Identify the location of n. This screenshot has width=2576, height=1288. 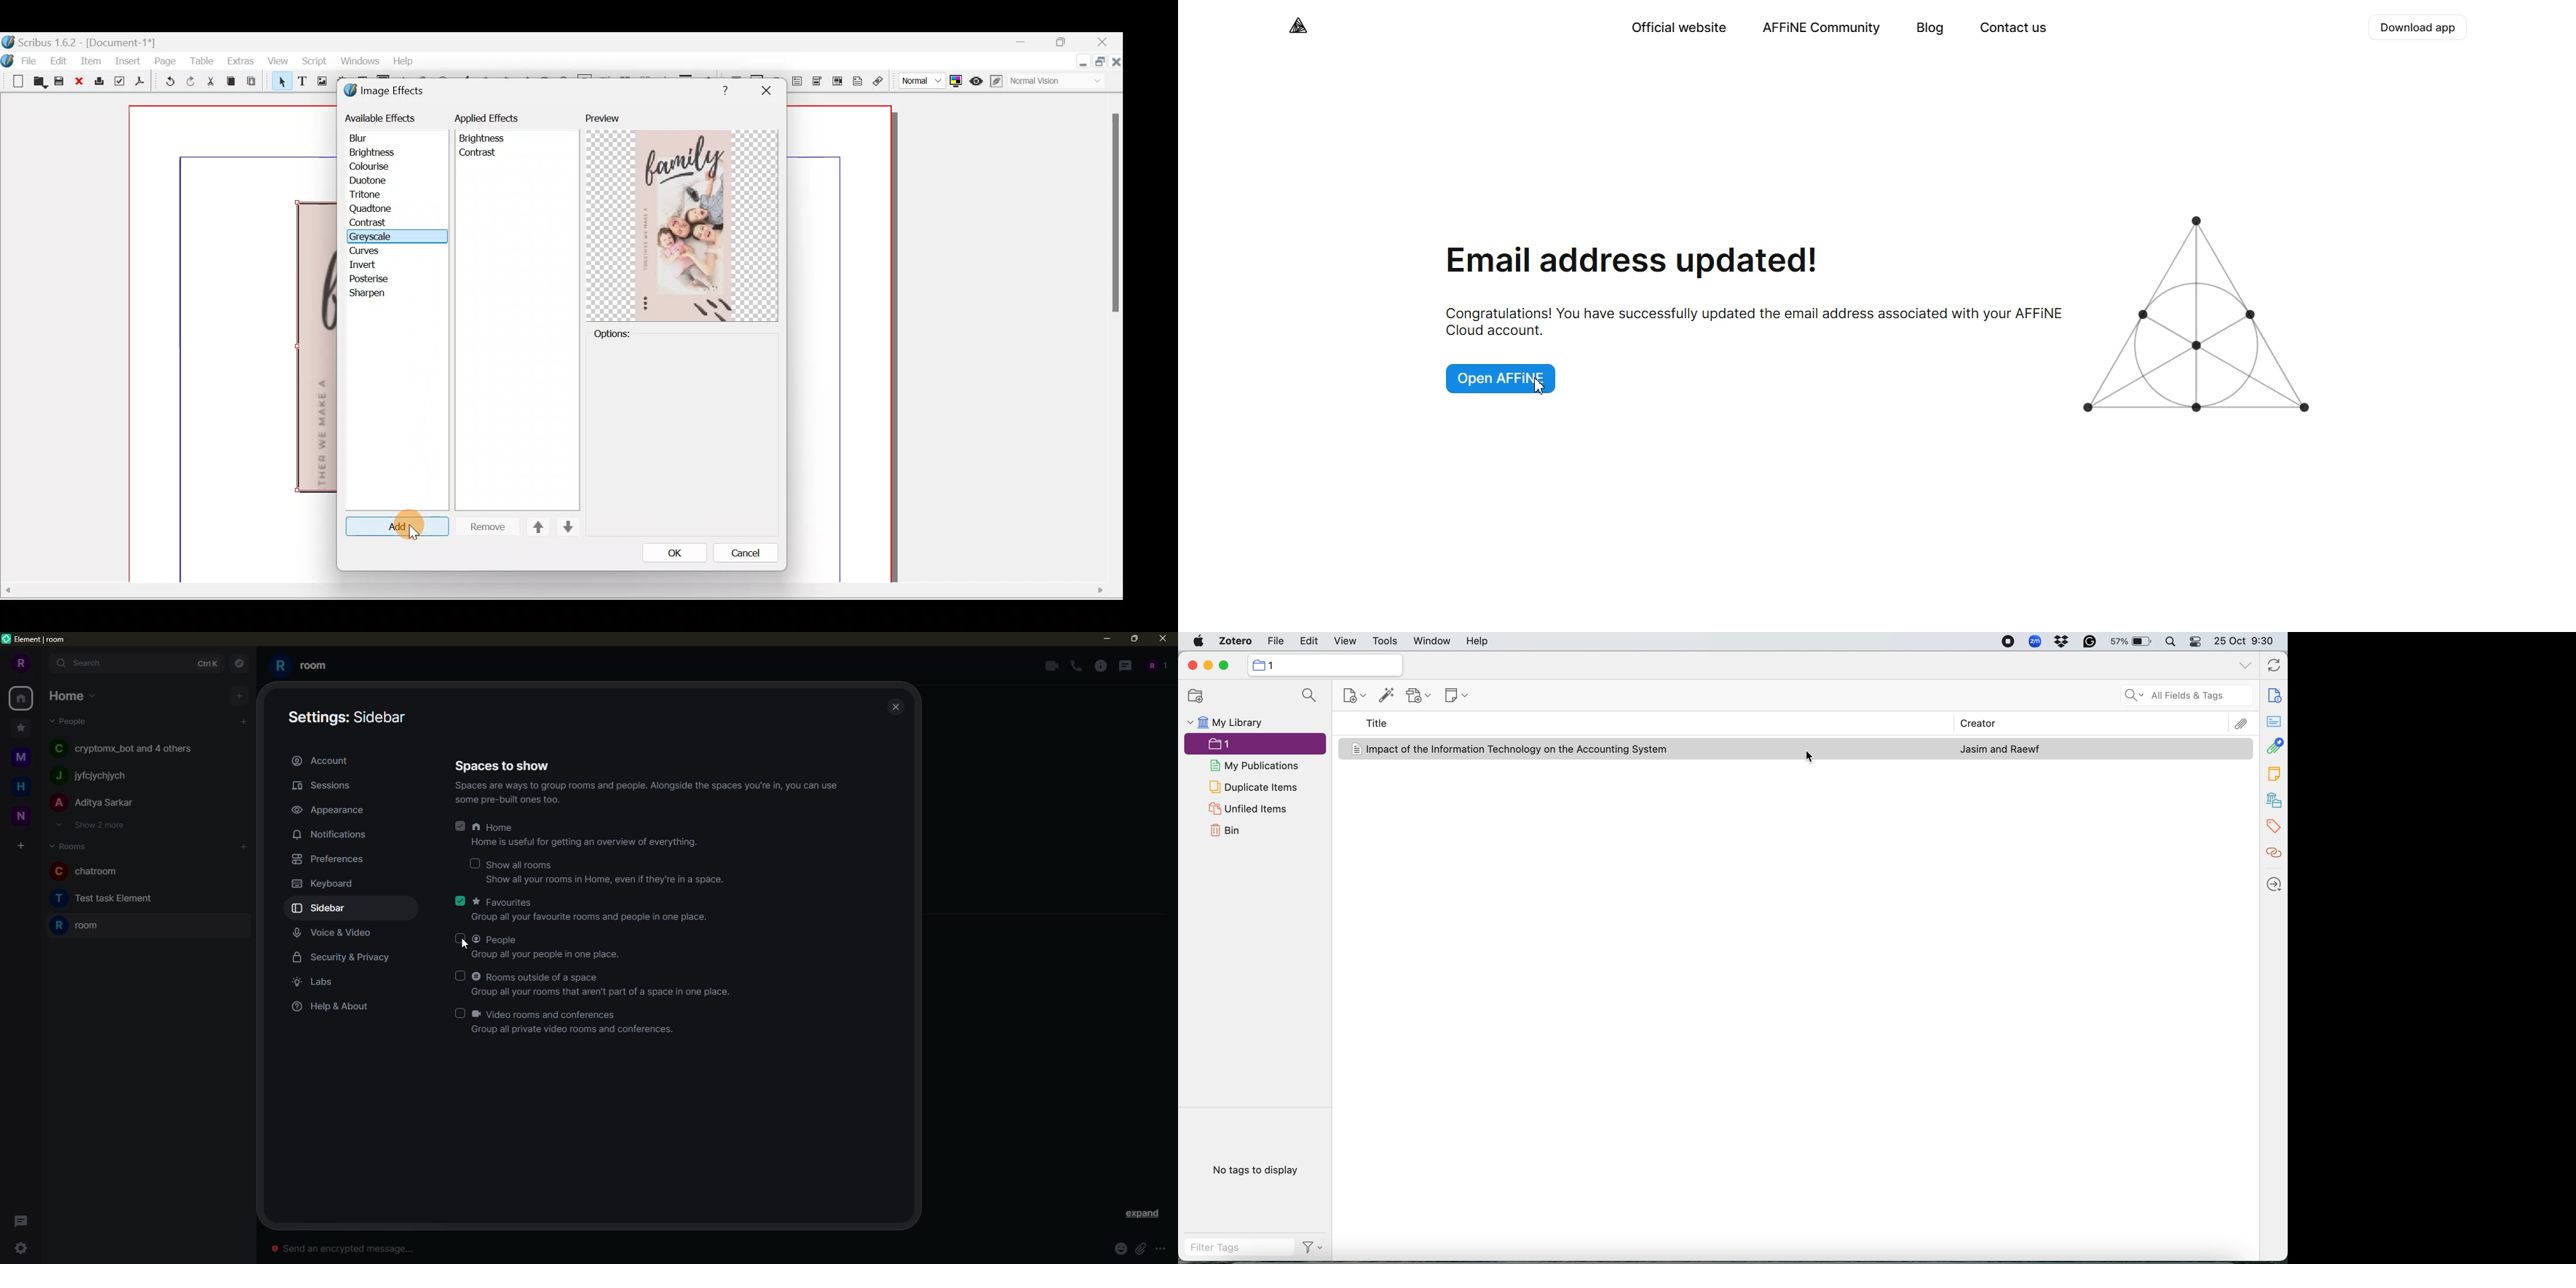
(20, 819).